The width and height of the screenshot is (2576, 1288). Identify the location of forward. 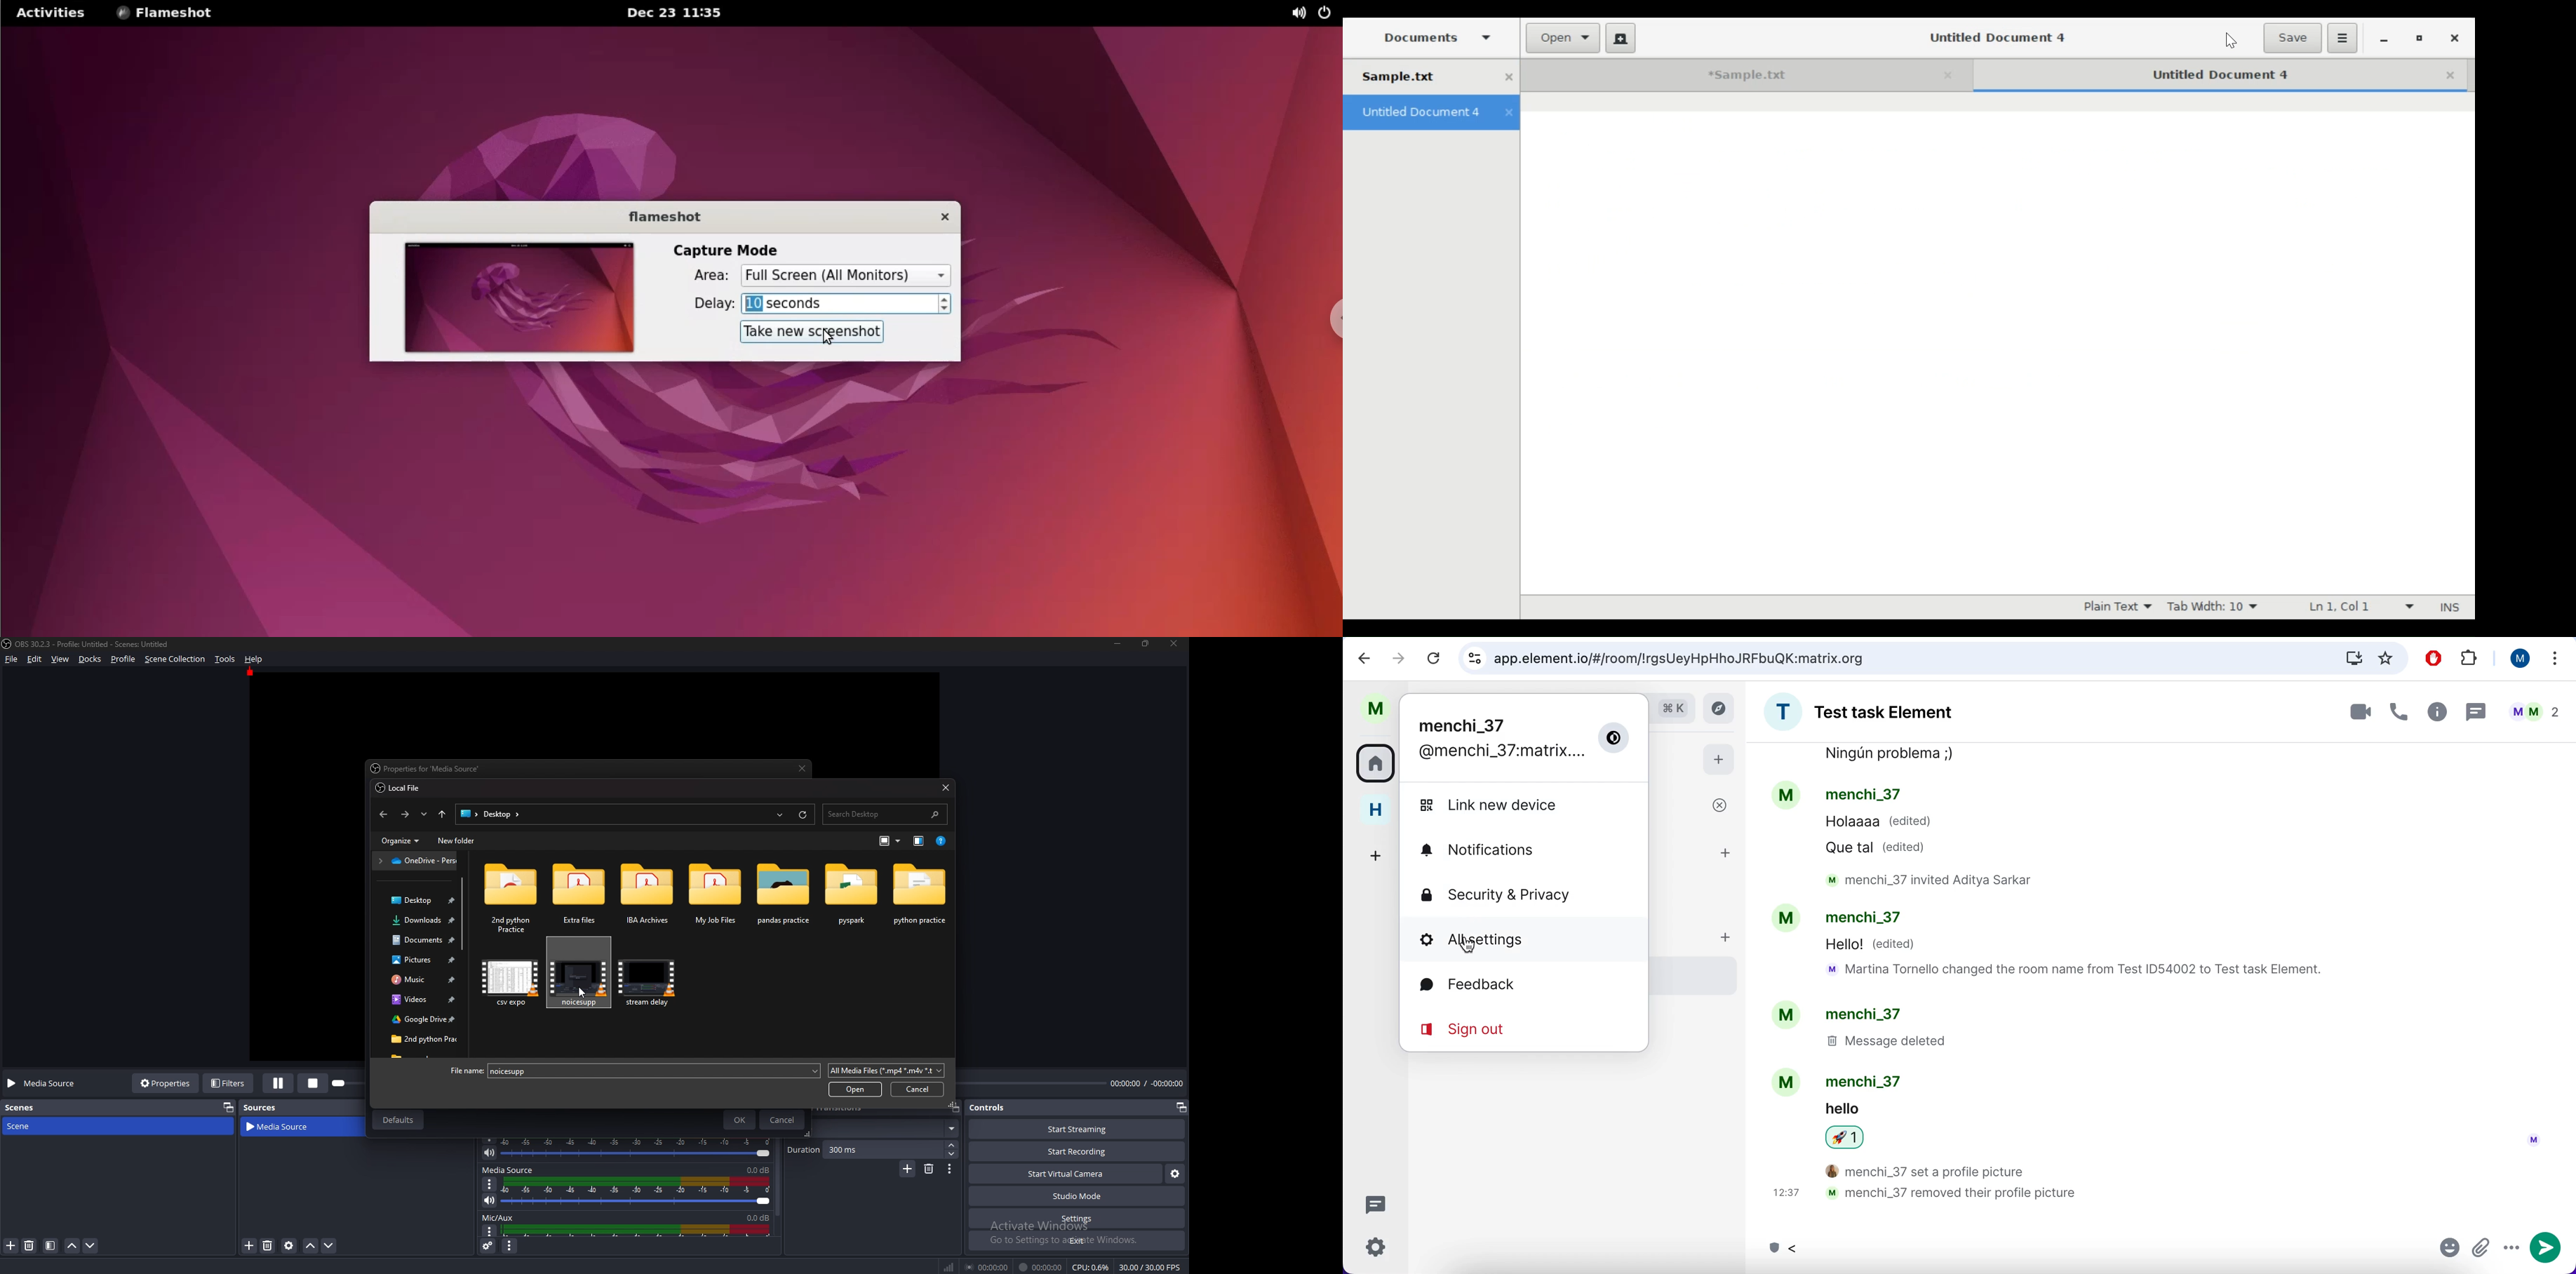
(407, 814).